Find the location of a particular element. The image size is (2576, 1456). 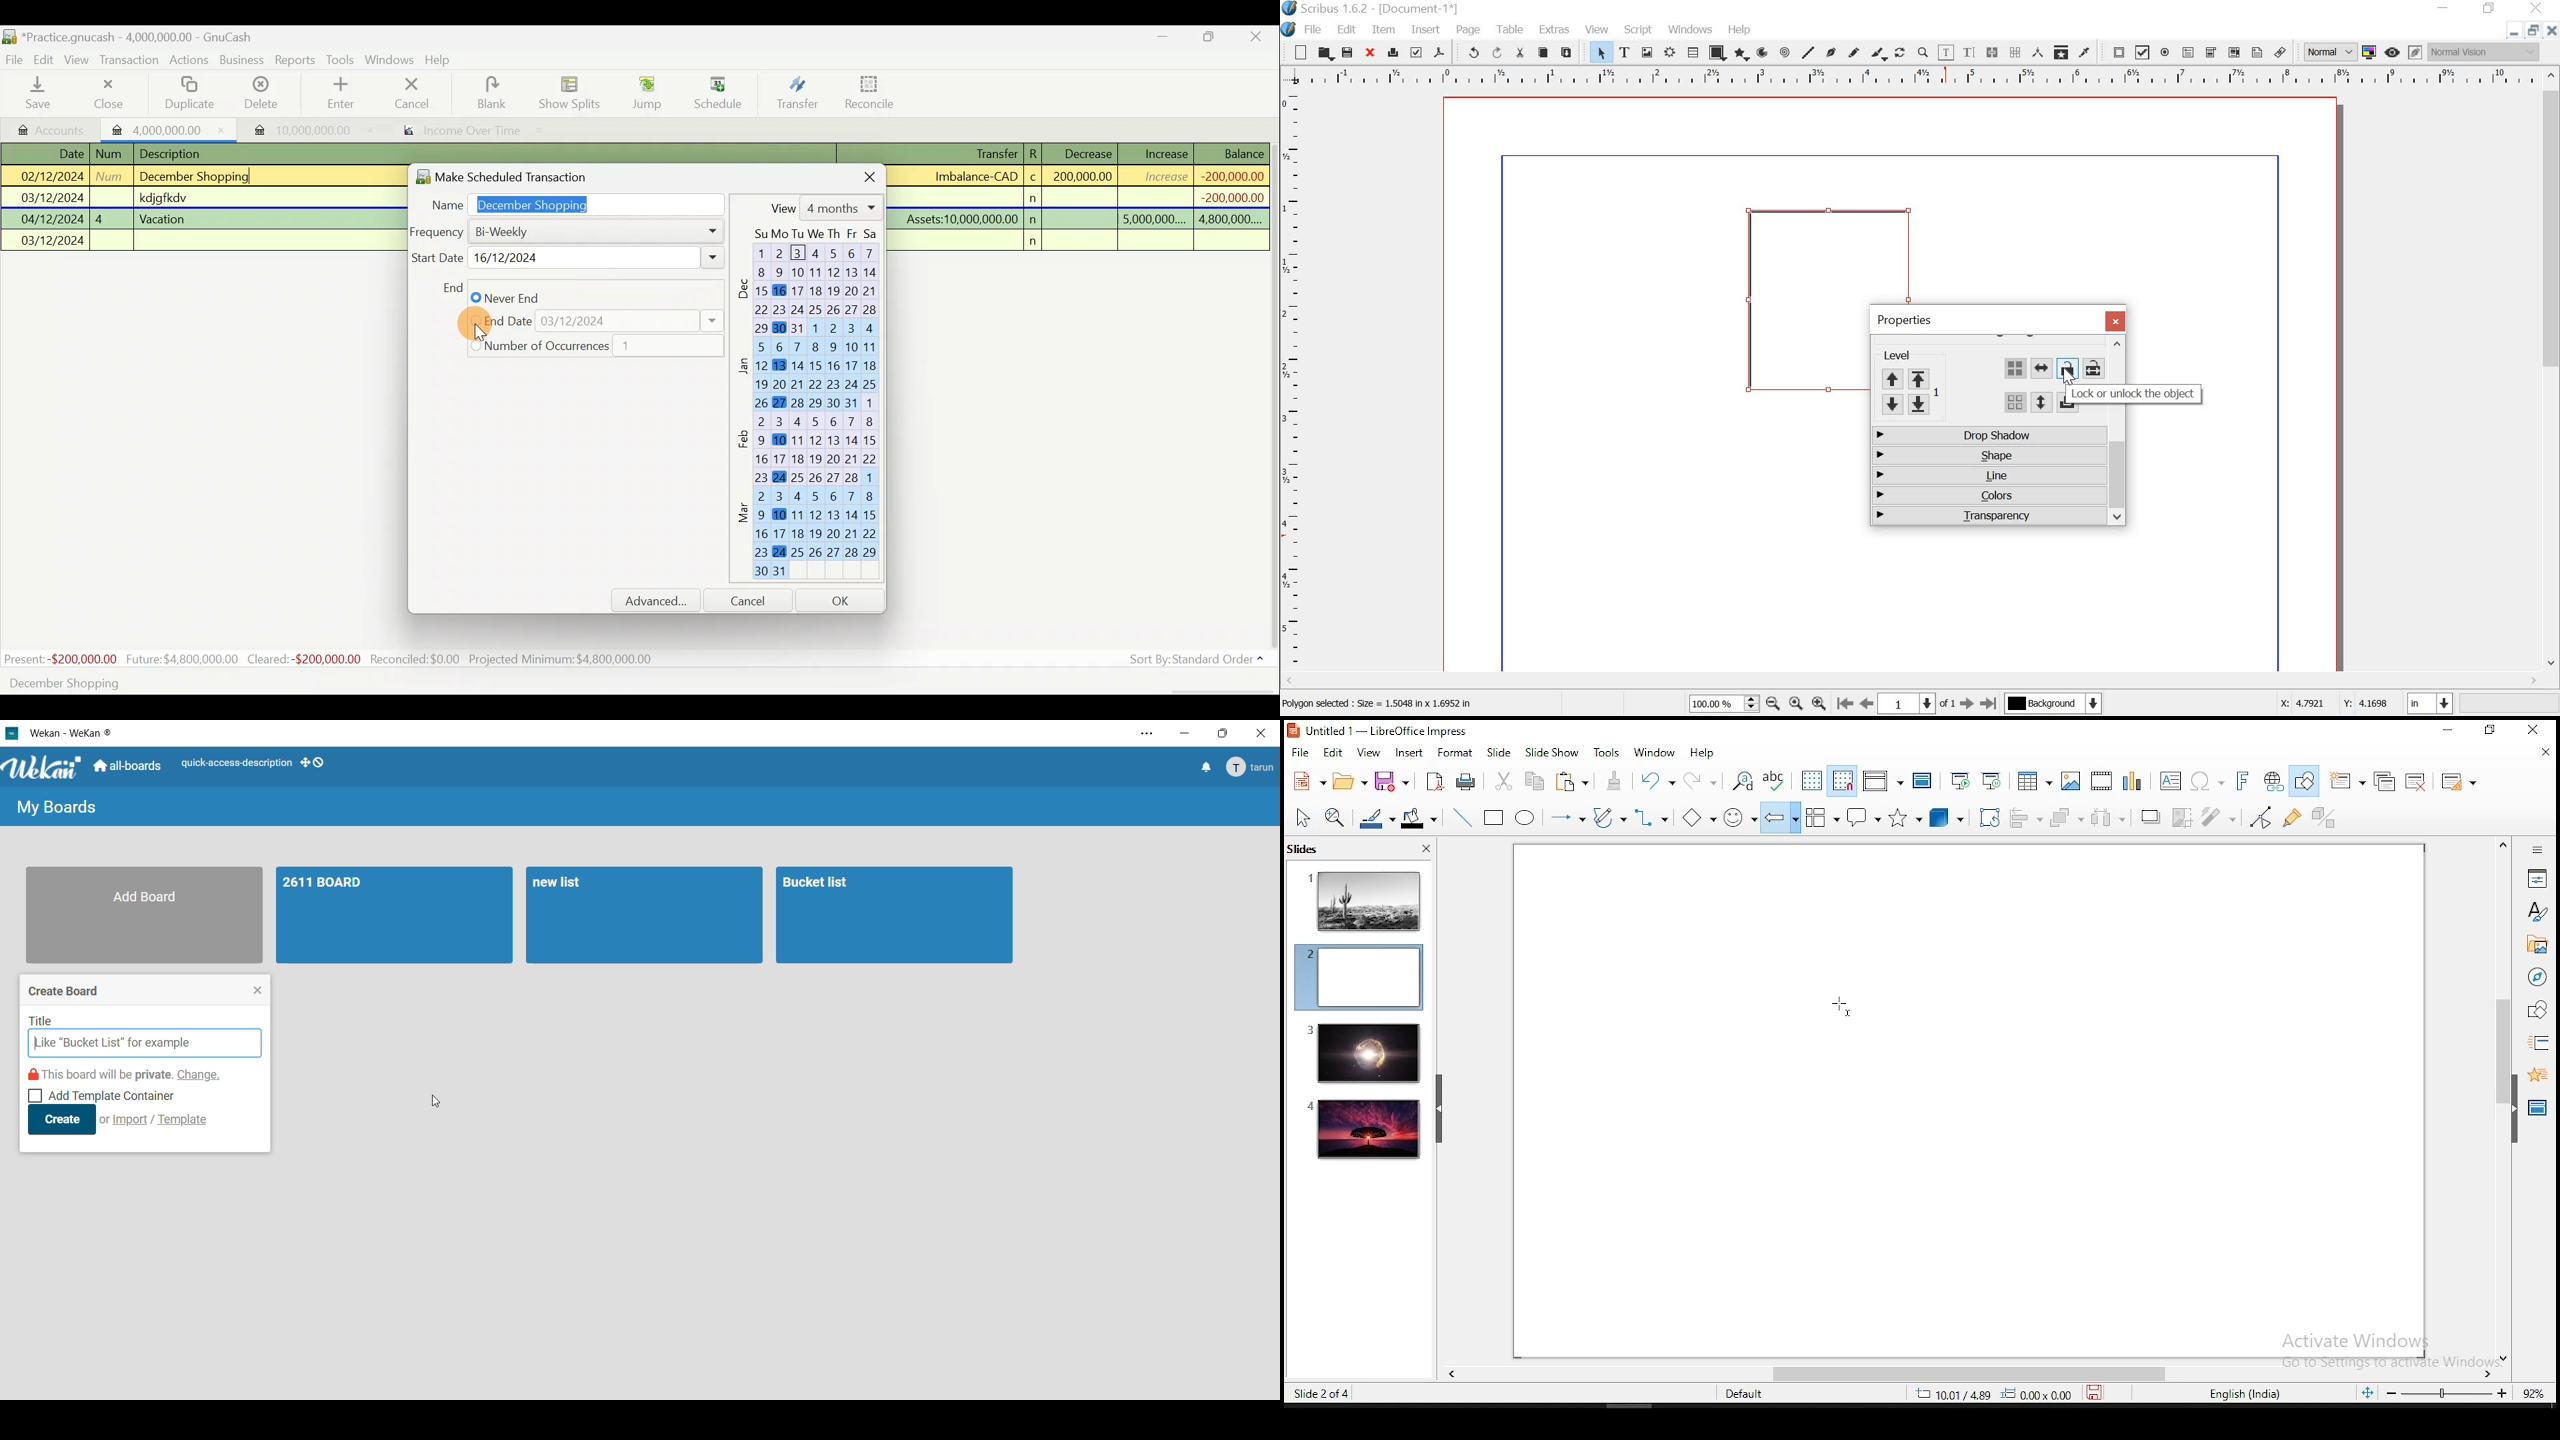

X: 4.7921 Y: 4.1698 is located at coordinates (2335, 705).